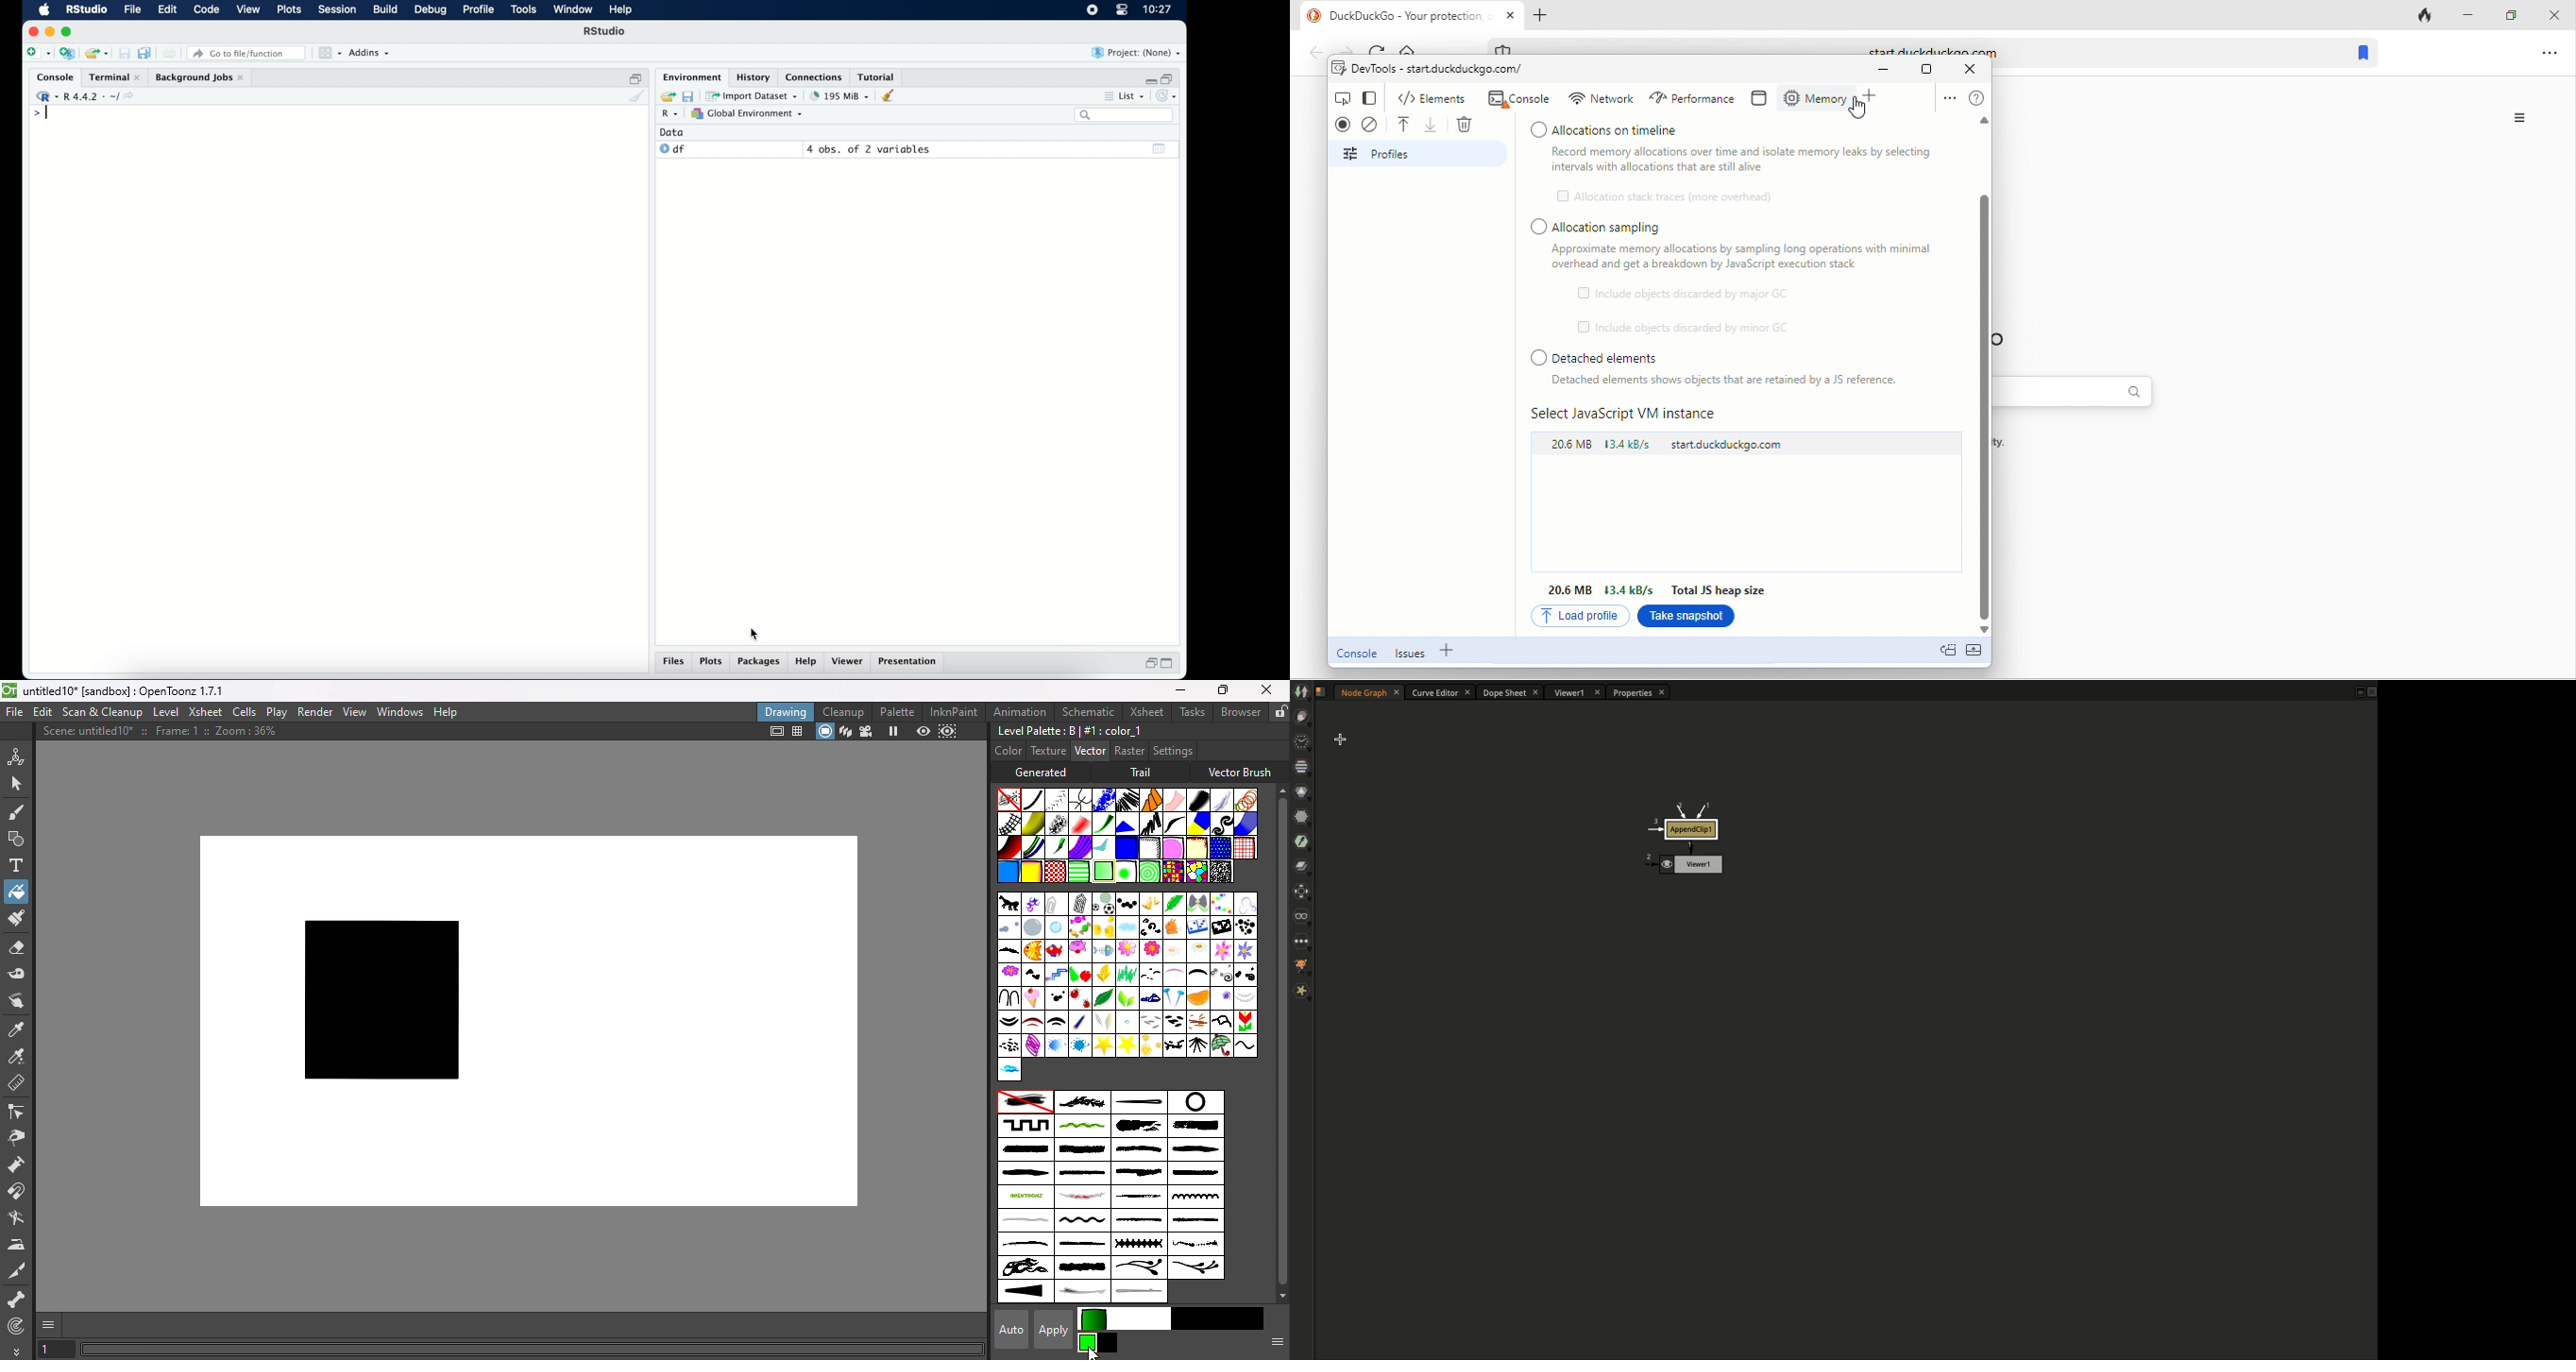  Describe the element at coordinates (606, 33) in the screenshot. I see `R Studio` at that location.